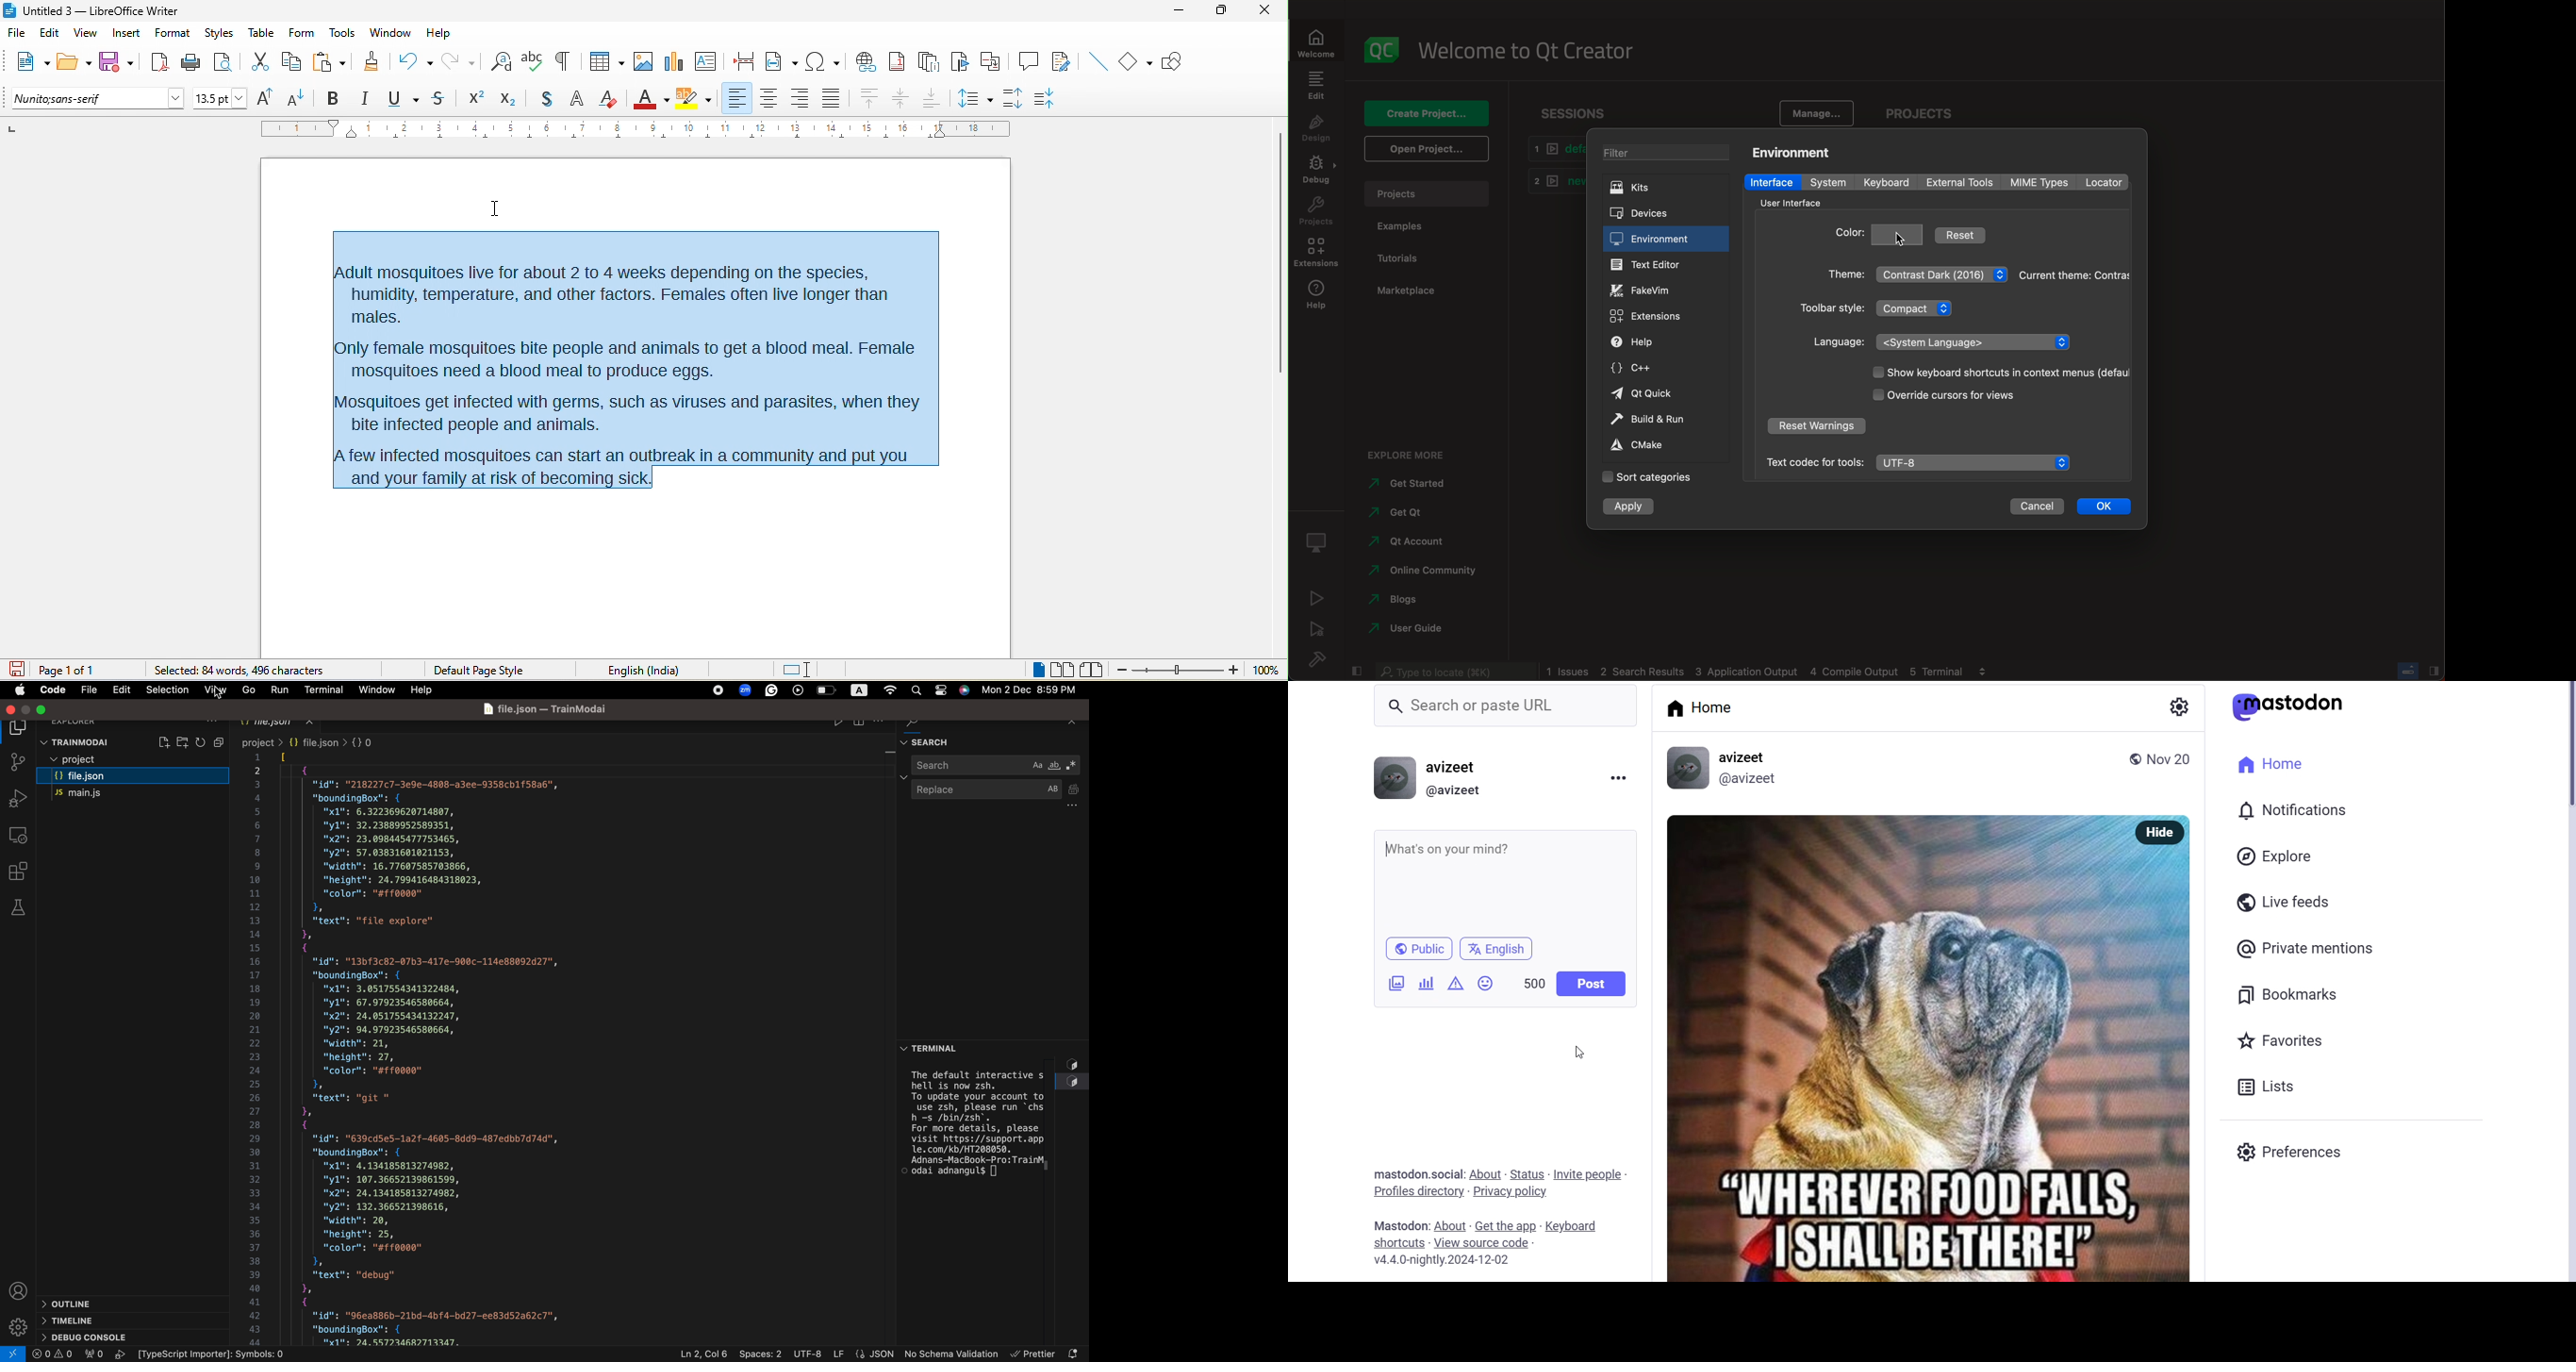  I want to click on profile picture, so click(1391, 778).